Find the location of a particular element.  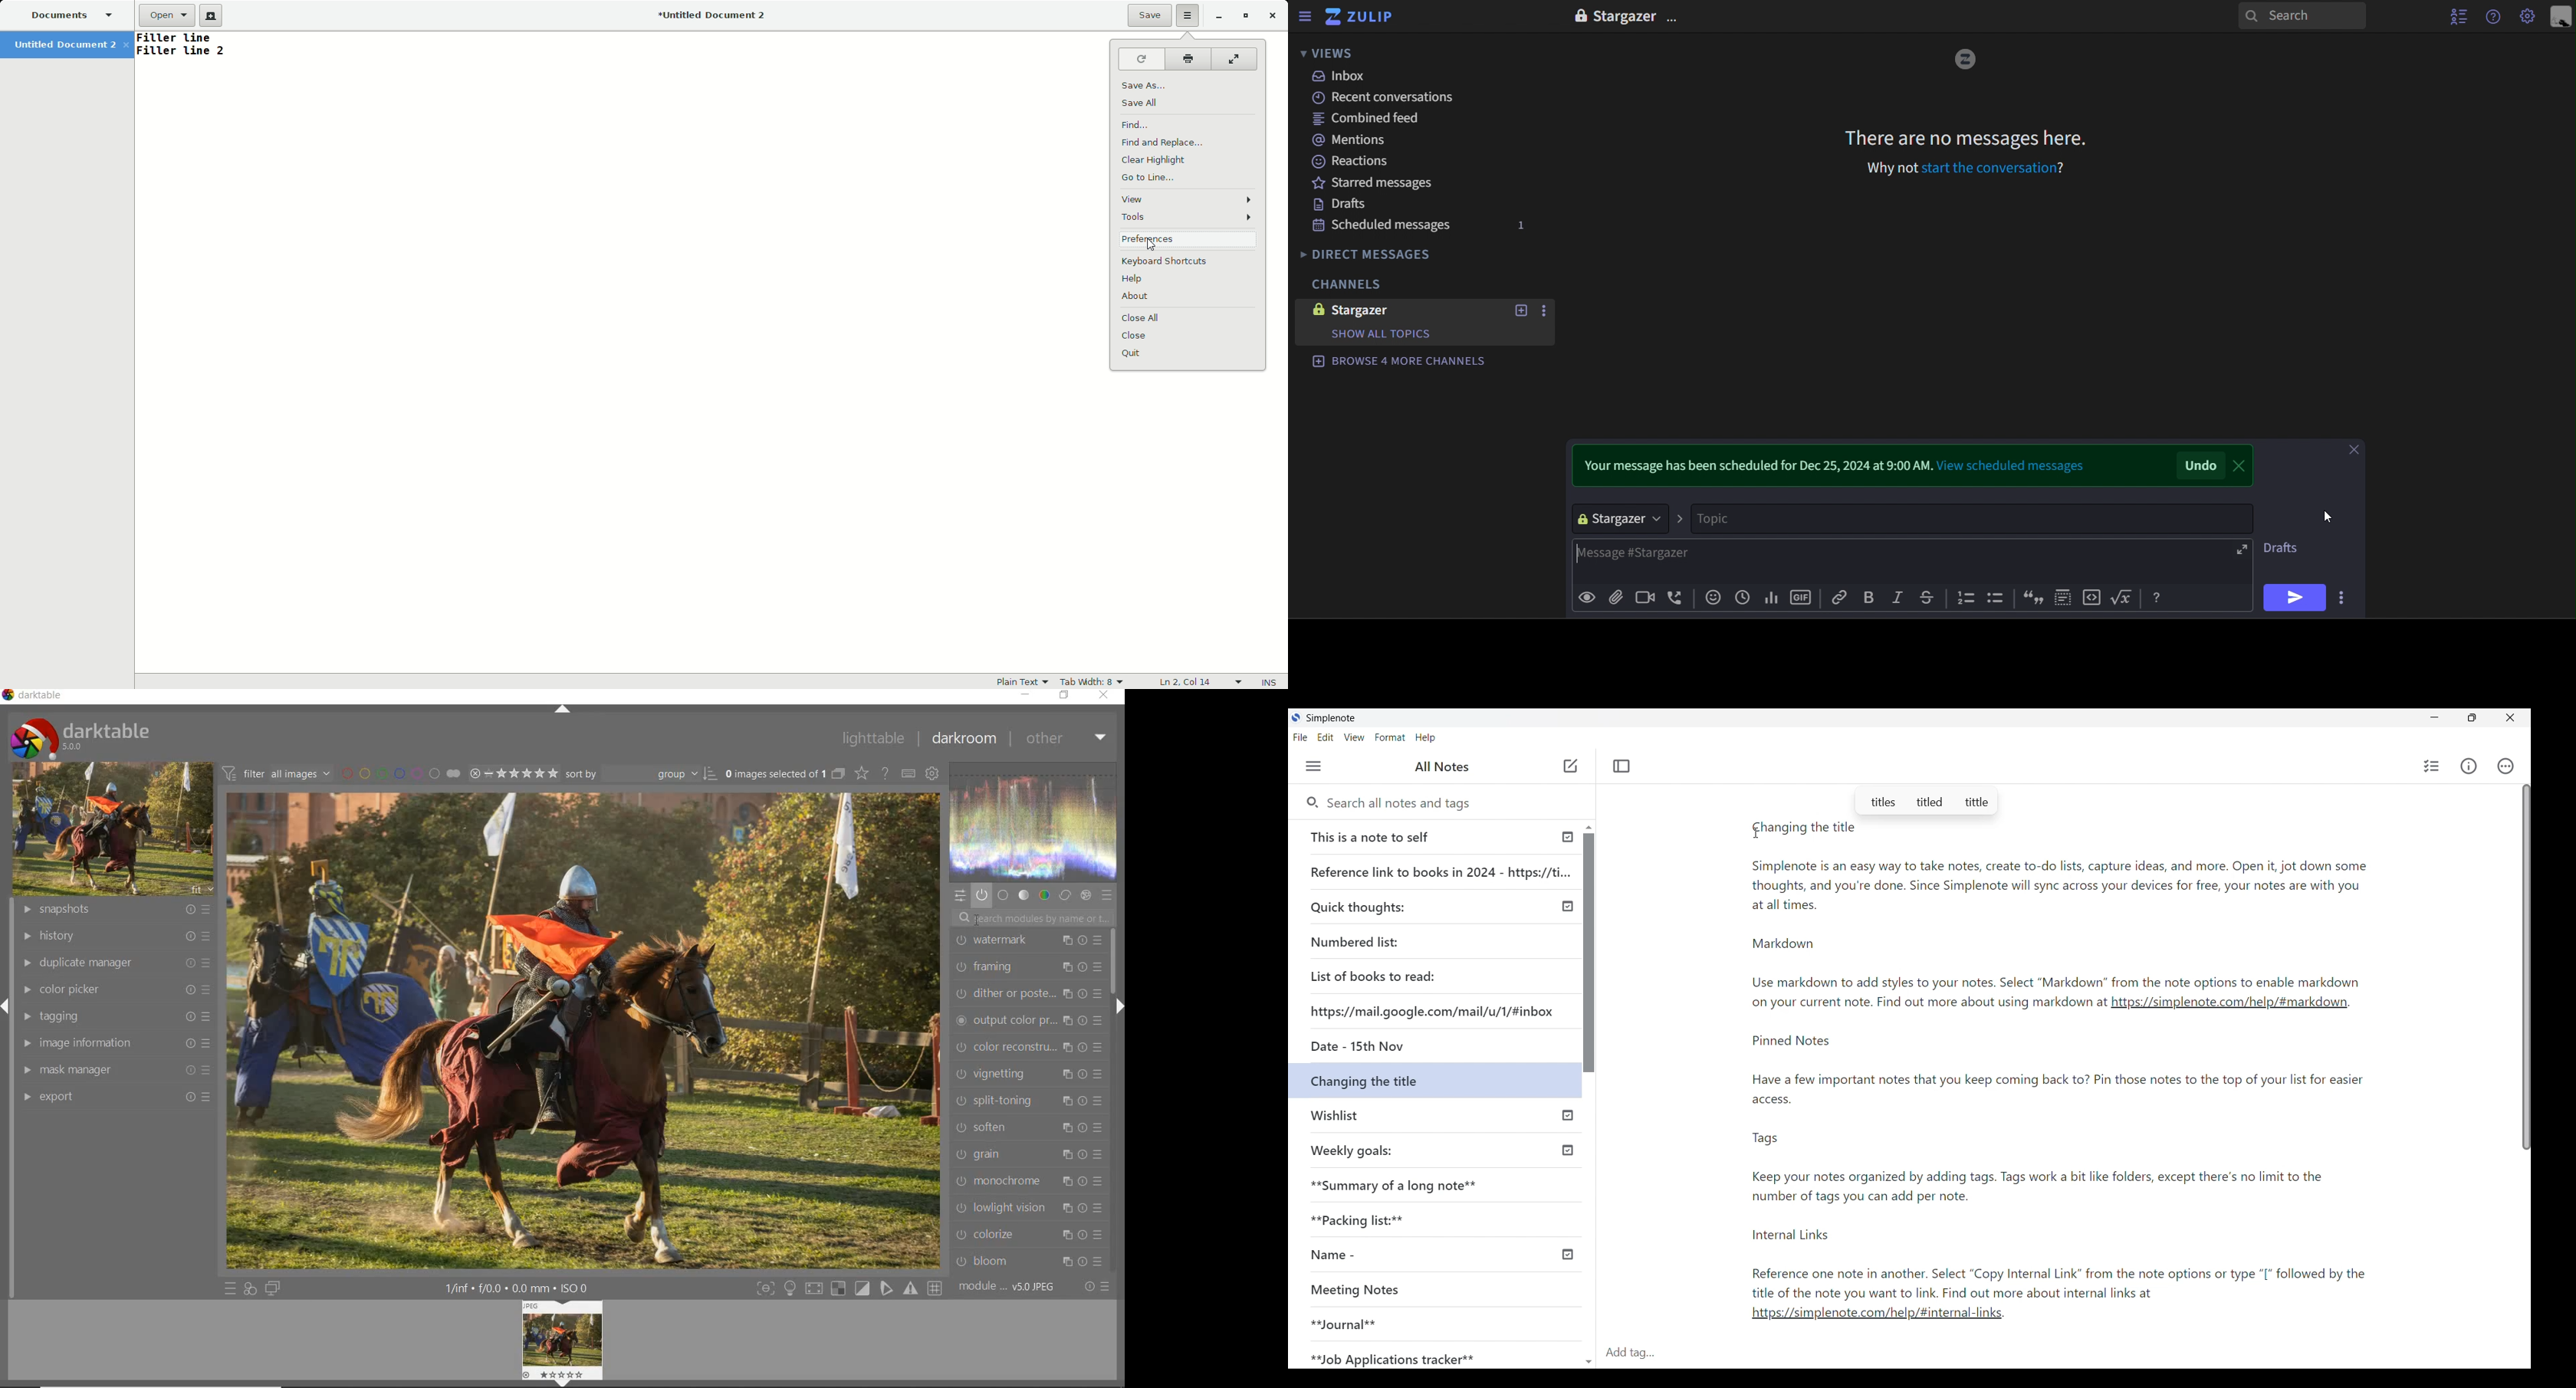

Journal is located at coordinates (1346, 1323).